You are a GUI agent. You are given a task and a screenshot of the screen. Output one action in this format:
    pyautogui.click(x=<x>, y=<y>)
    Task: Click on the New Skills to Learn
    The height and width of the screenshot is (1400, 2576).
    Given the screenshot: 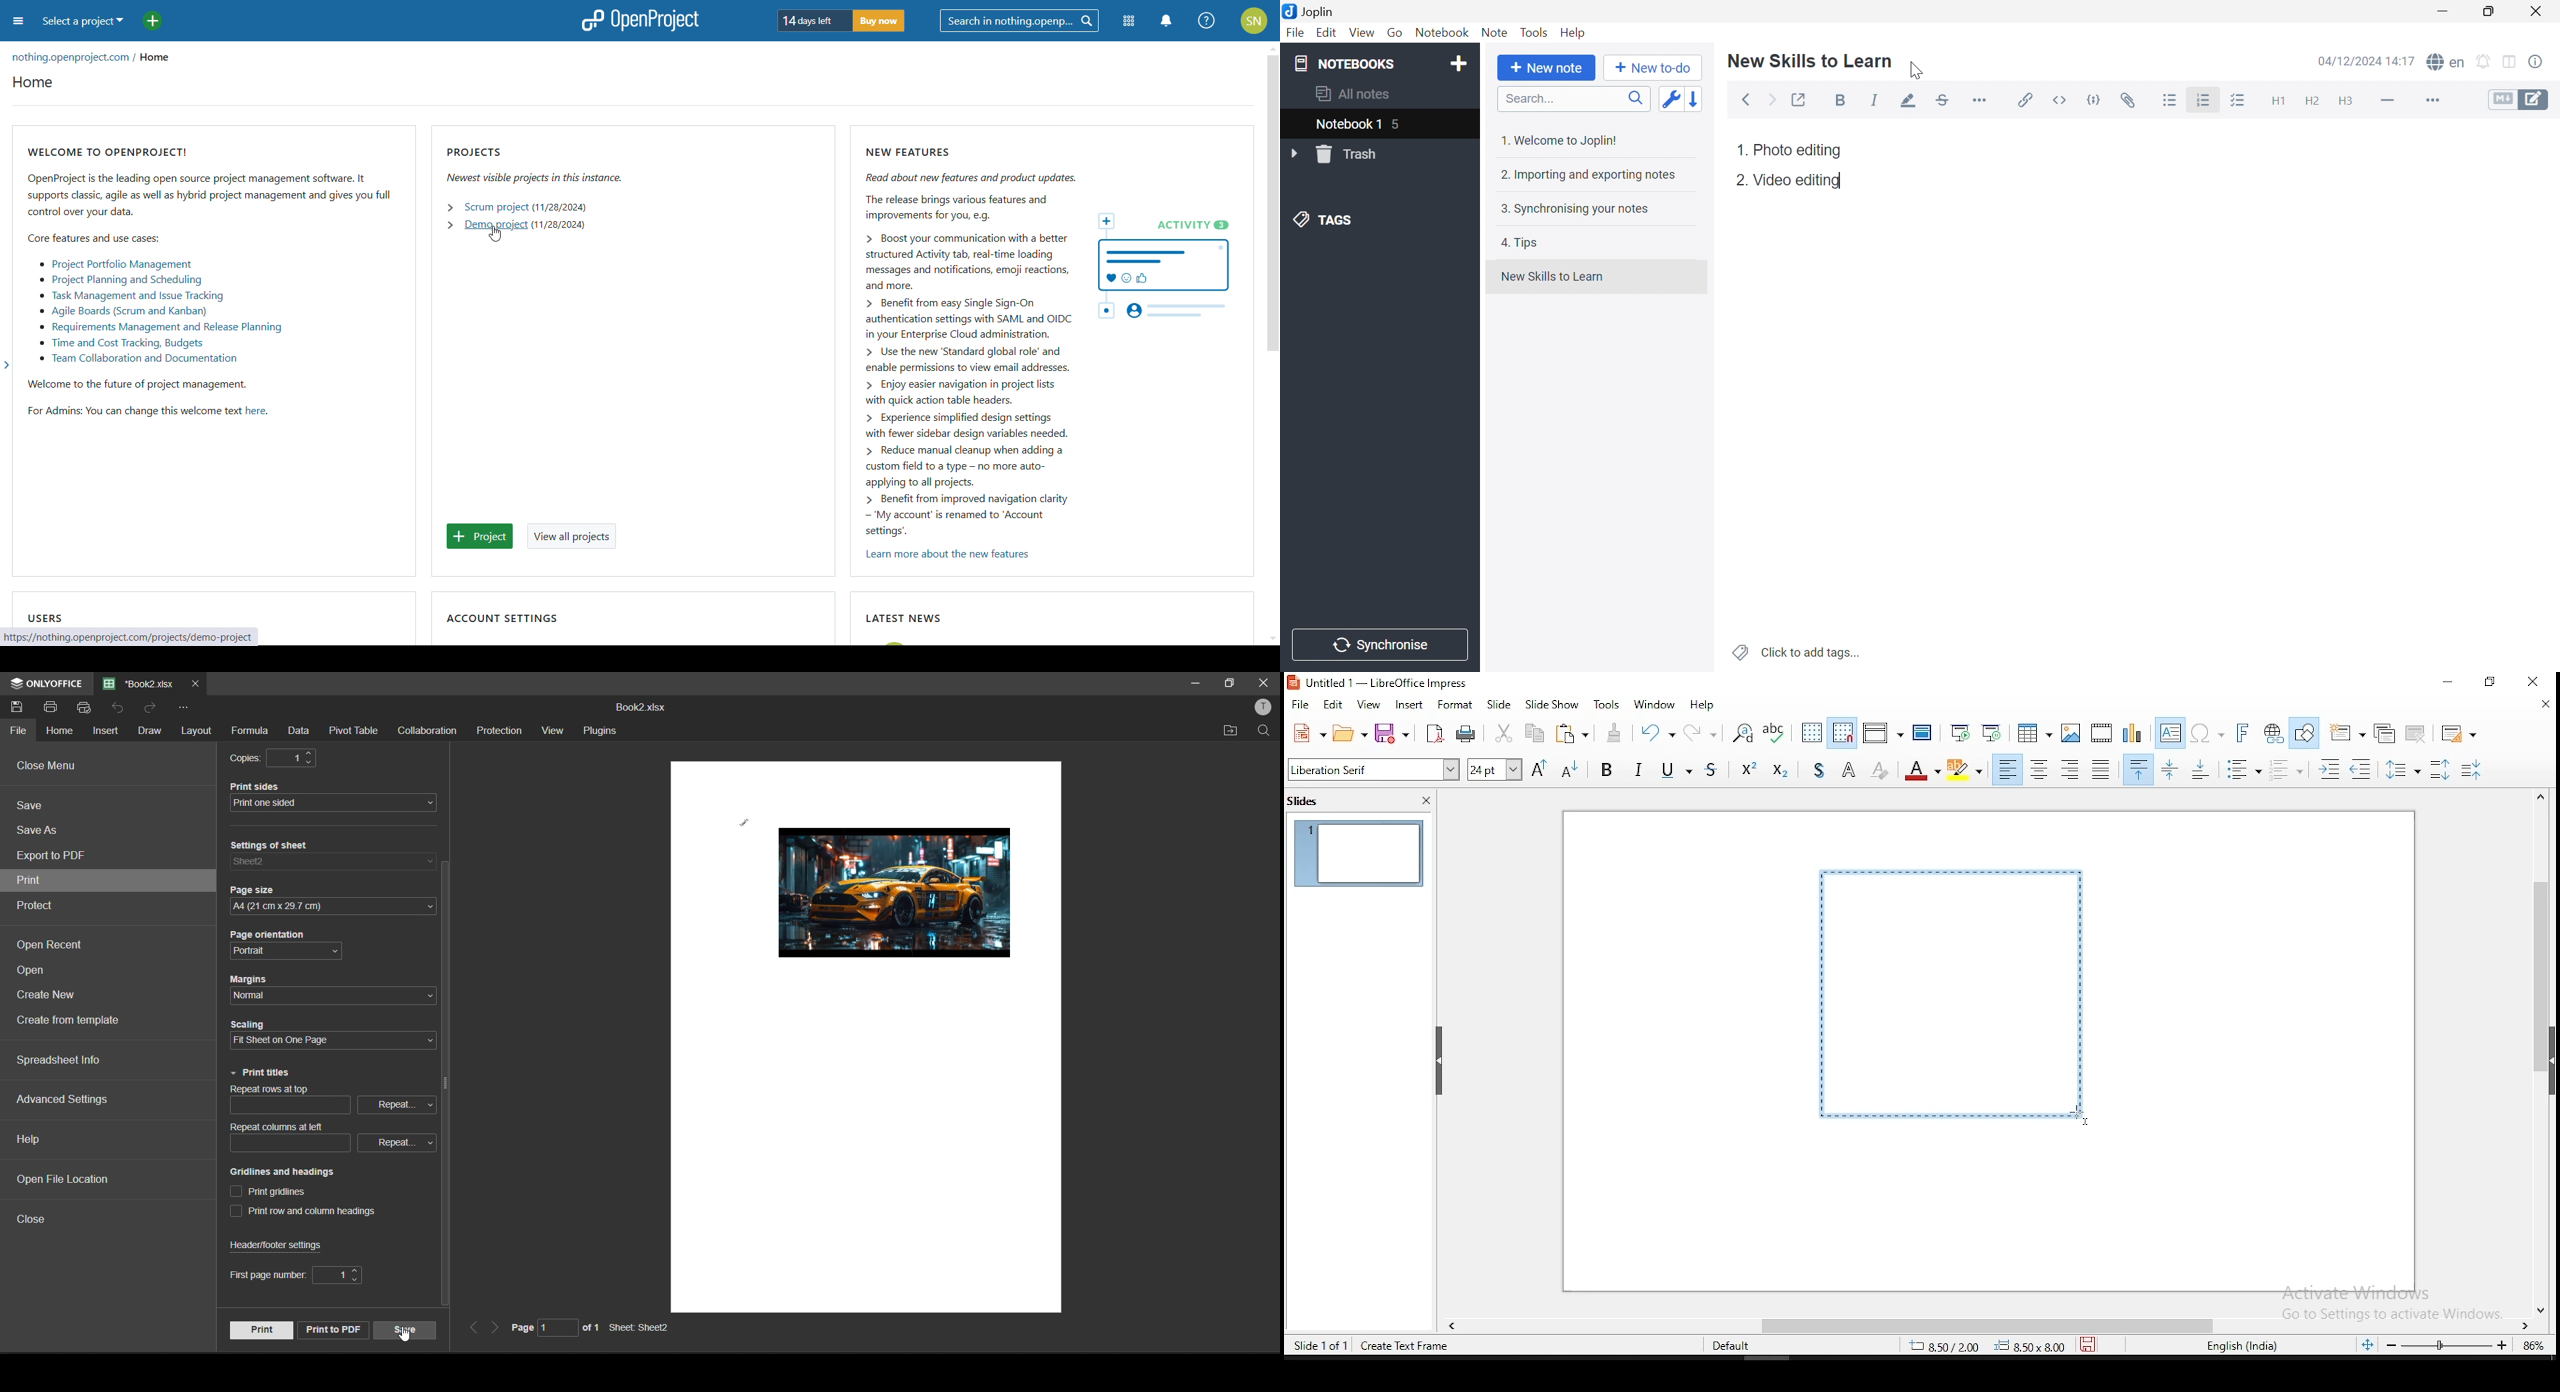 What is the action you would take?
    pyautogui.click(x=1811, y=60)
    